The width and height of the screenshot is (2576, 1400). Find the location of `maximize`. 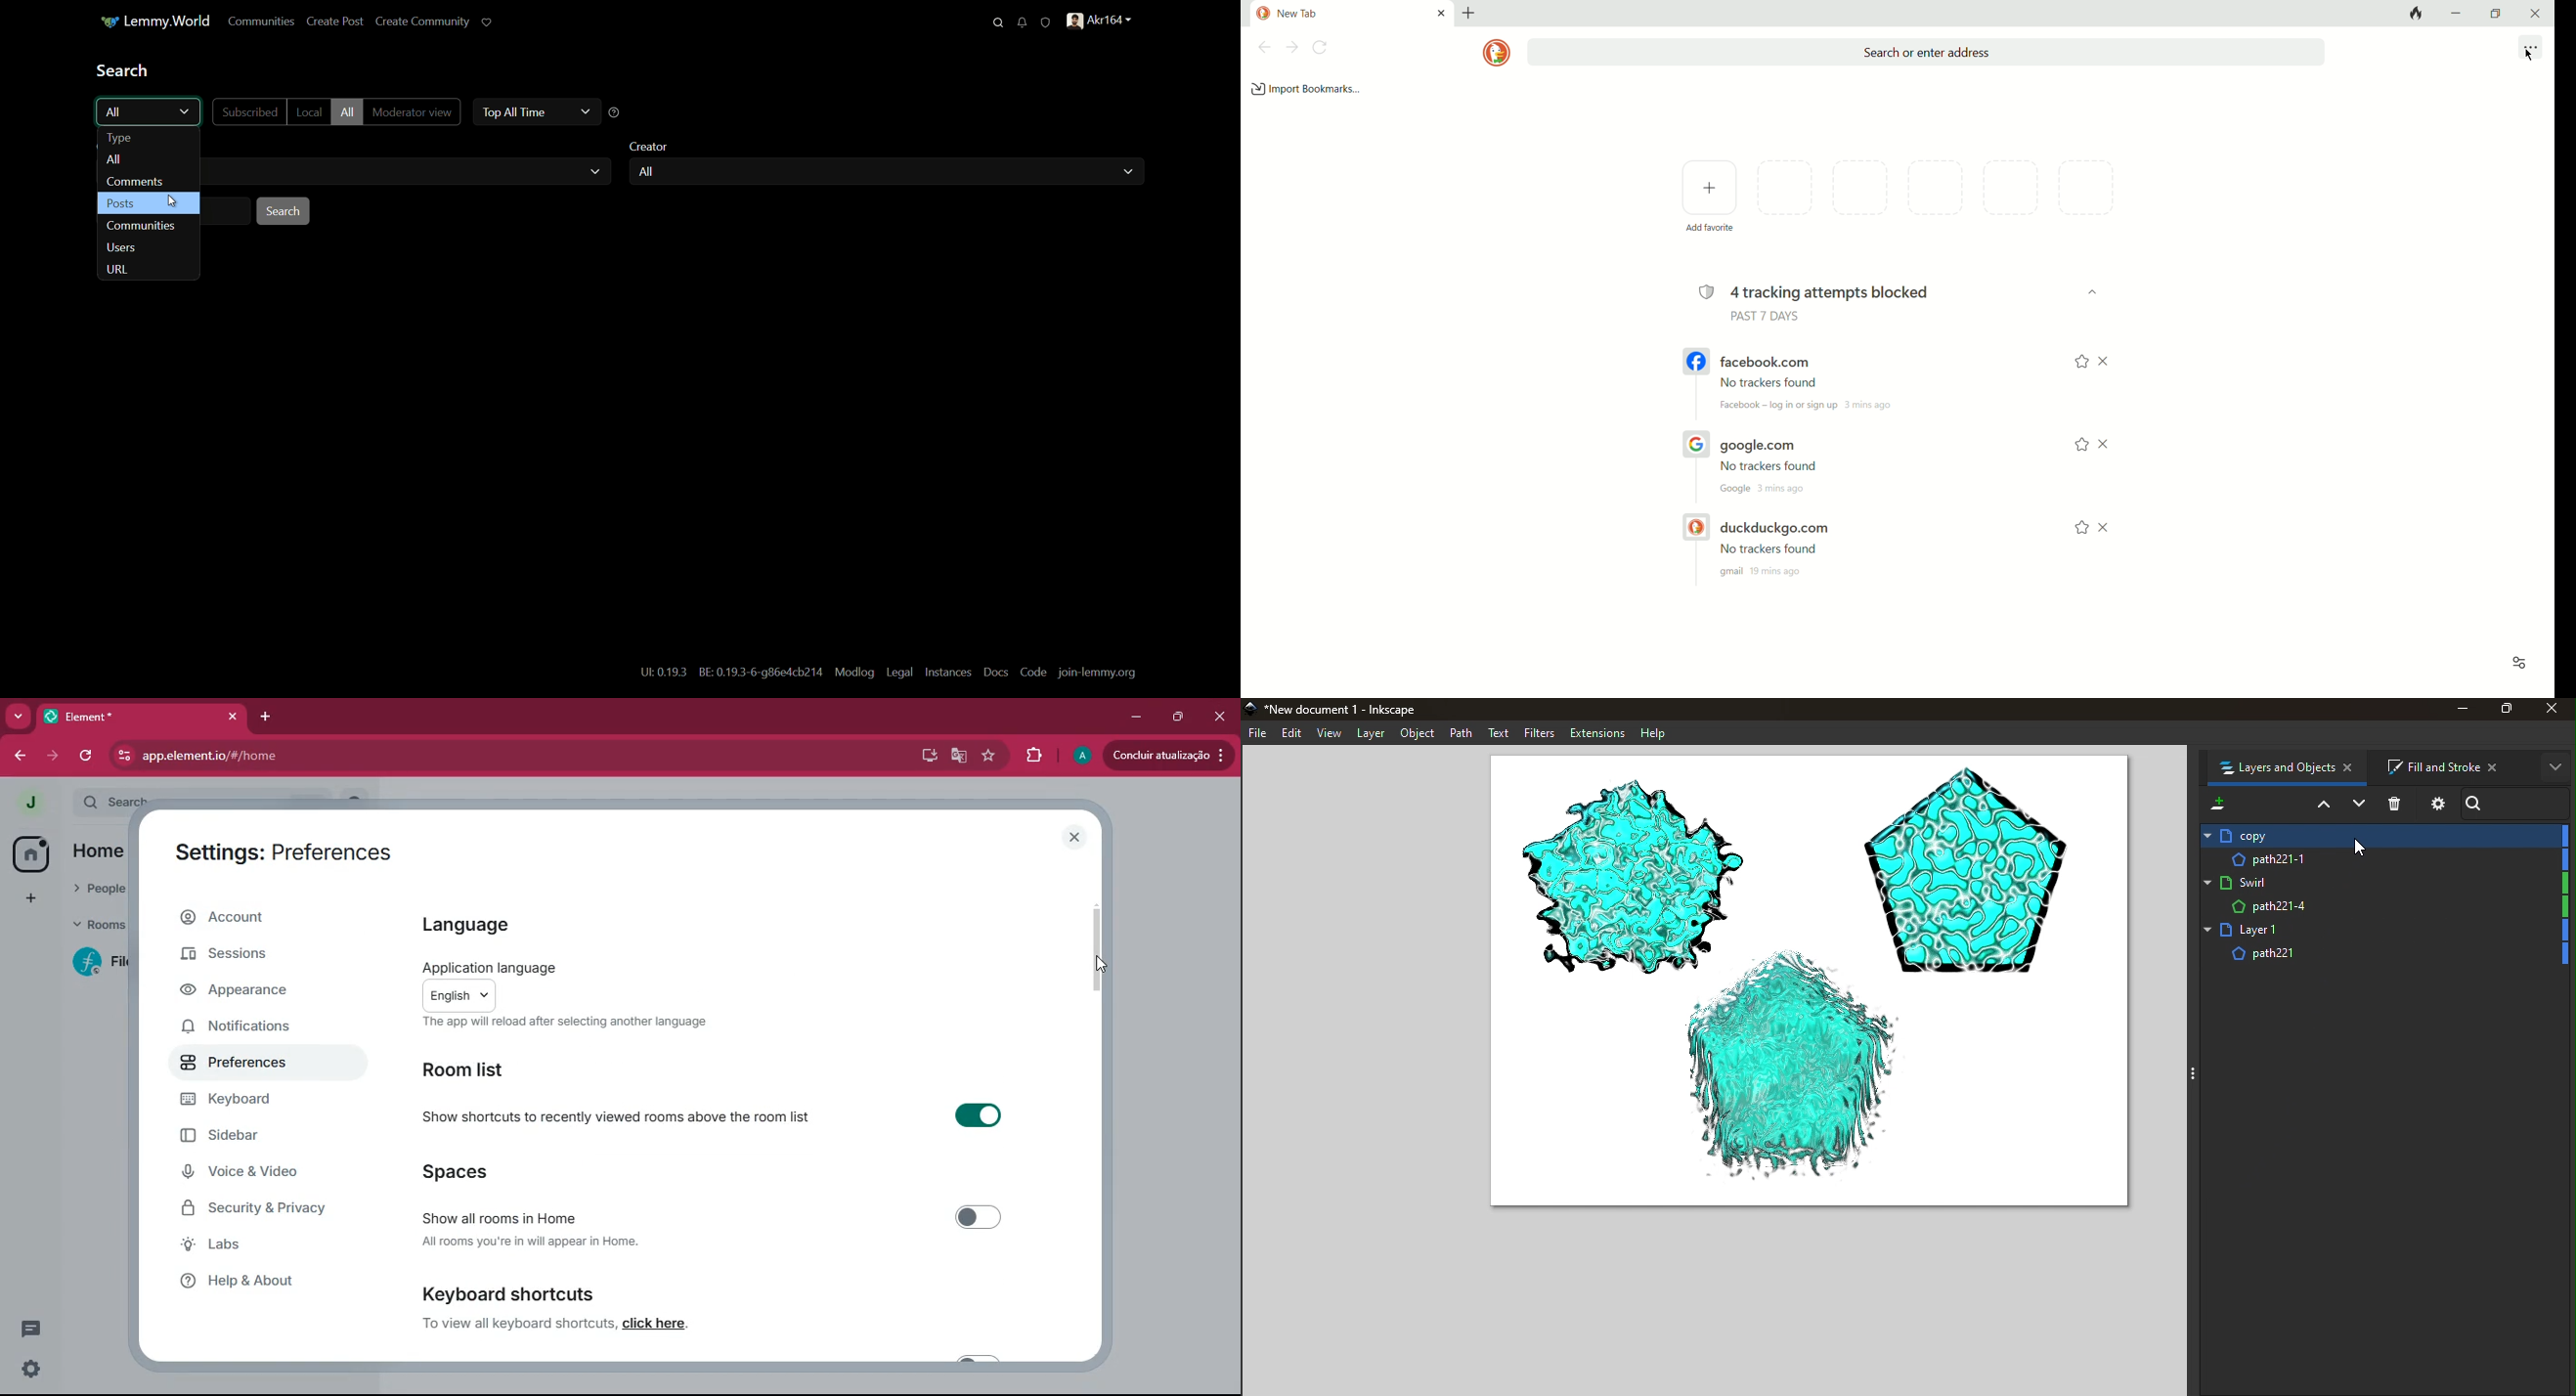

maximize is located at coordinates (2496, 14).